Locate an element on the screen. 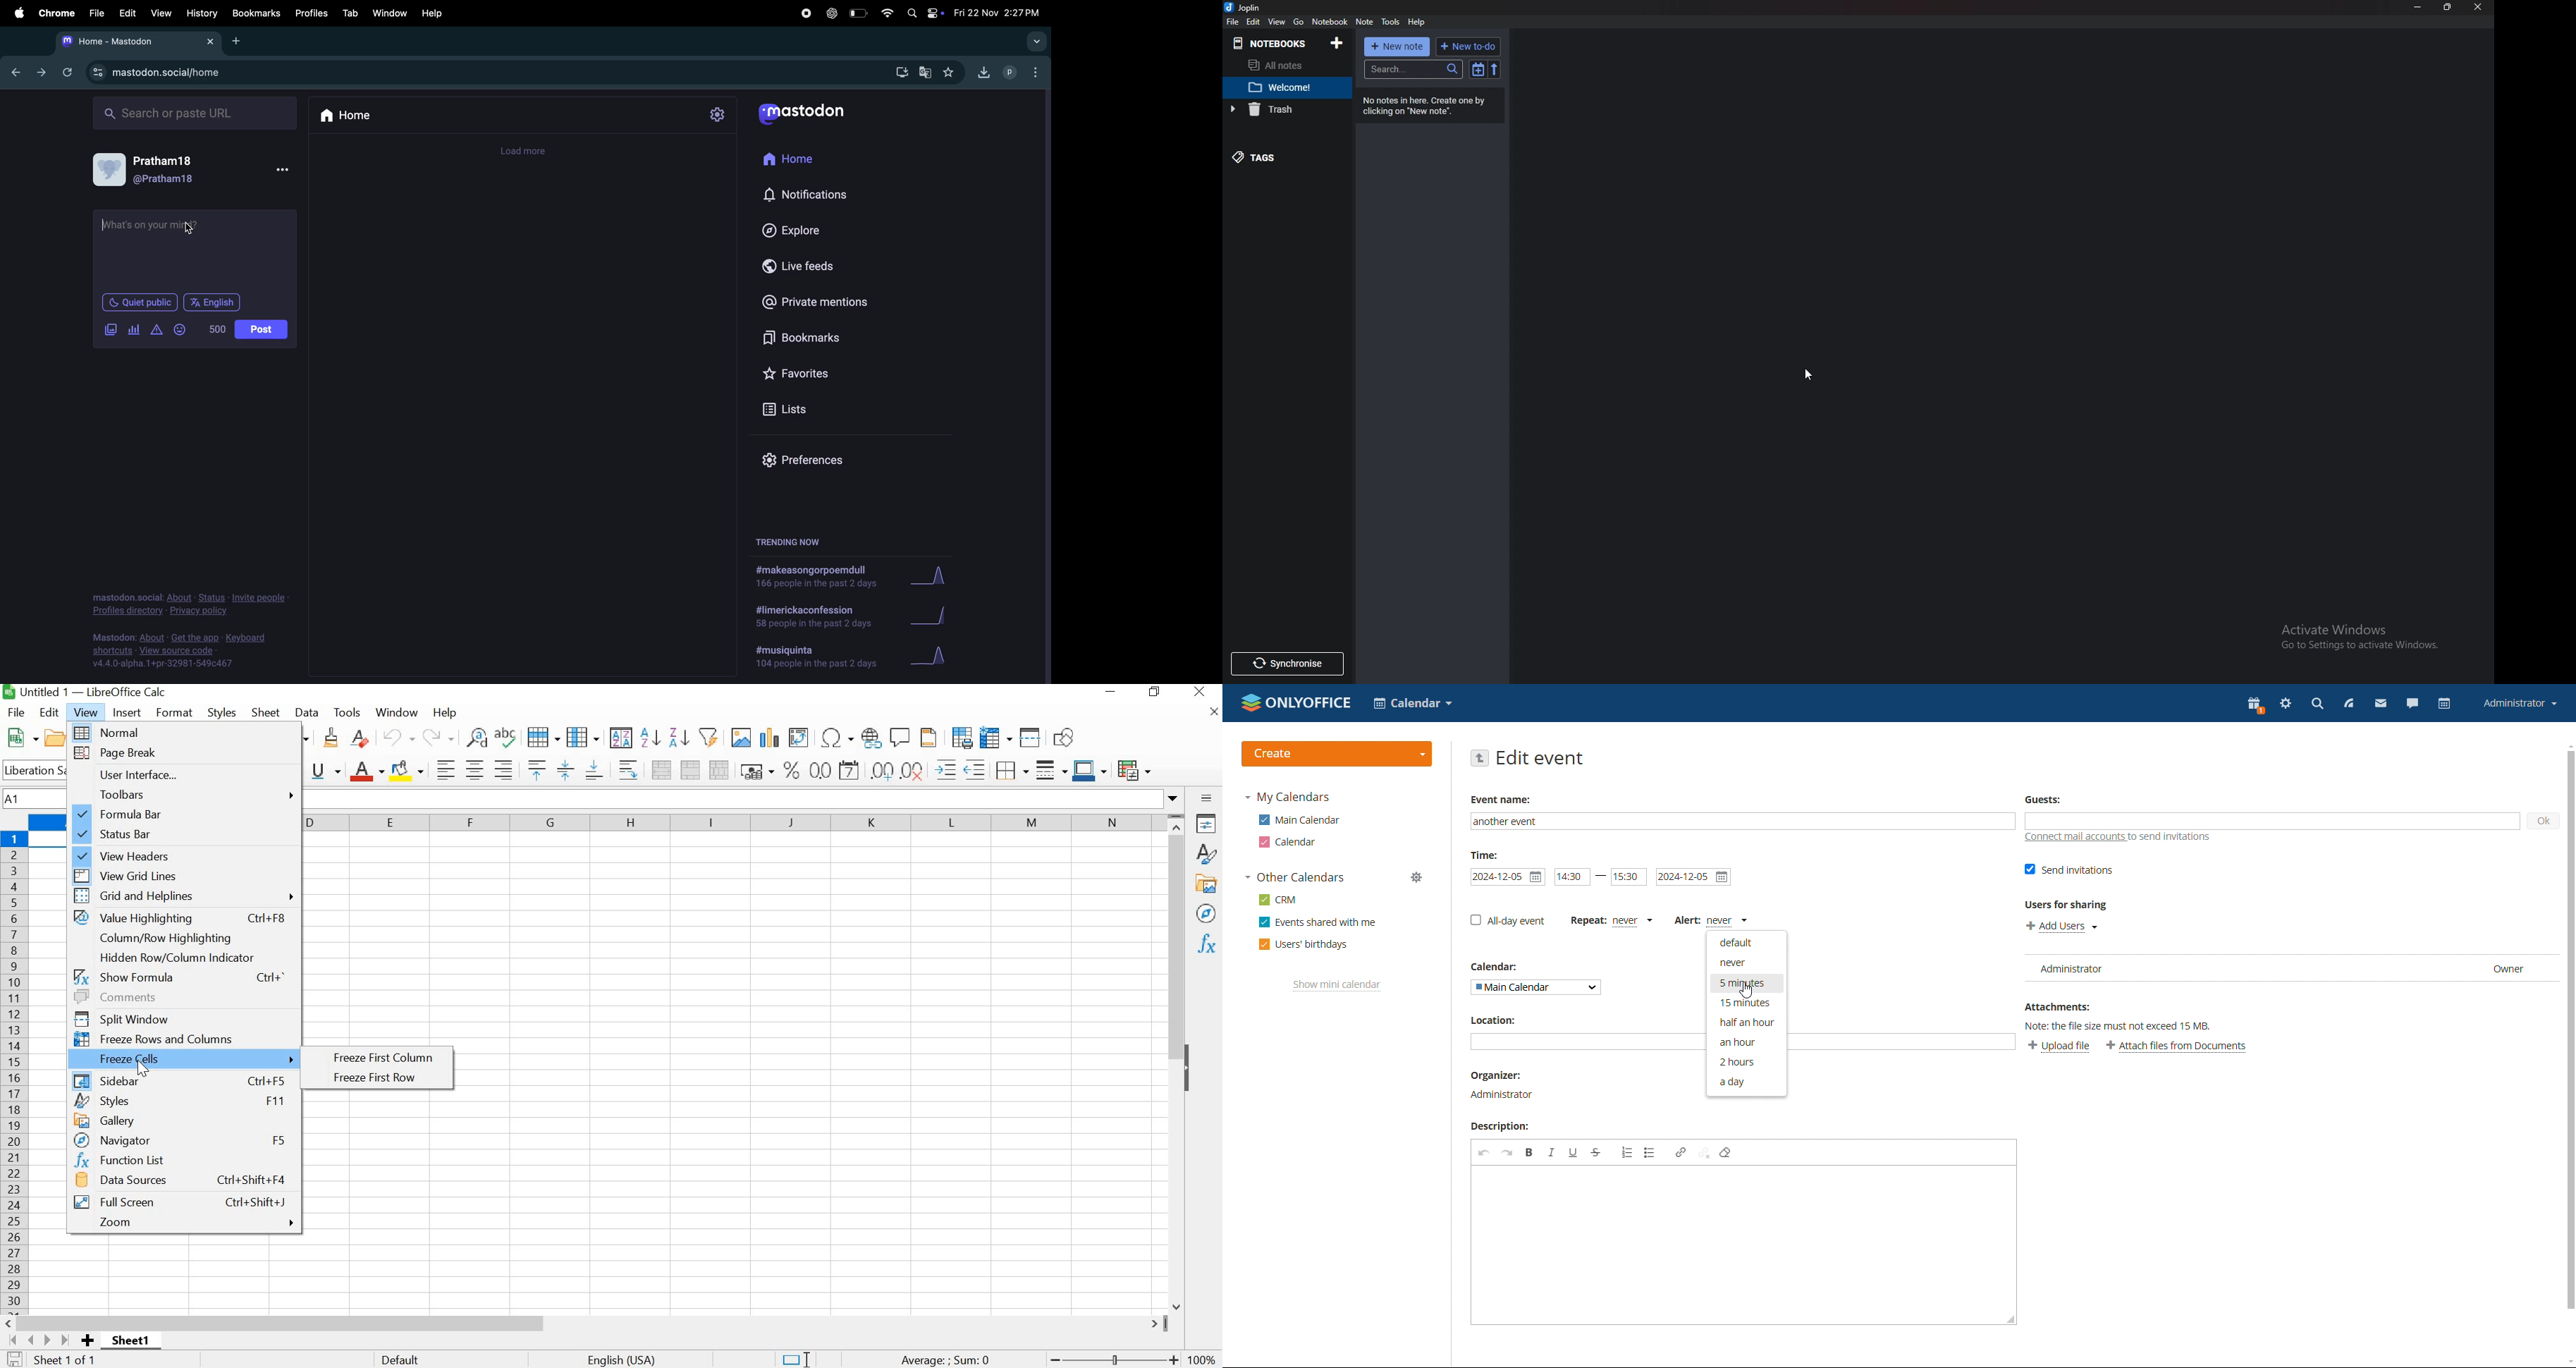  image is located at coordinates (111, 328).